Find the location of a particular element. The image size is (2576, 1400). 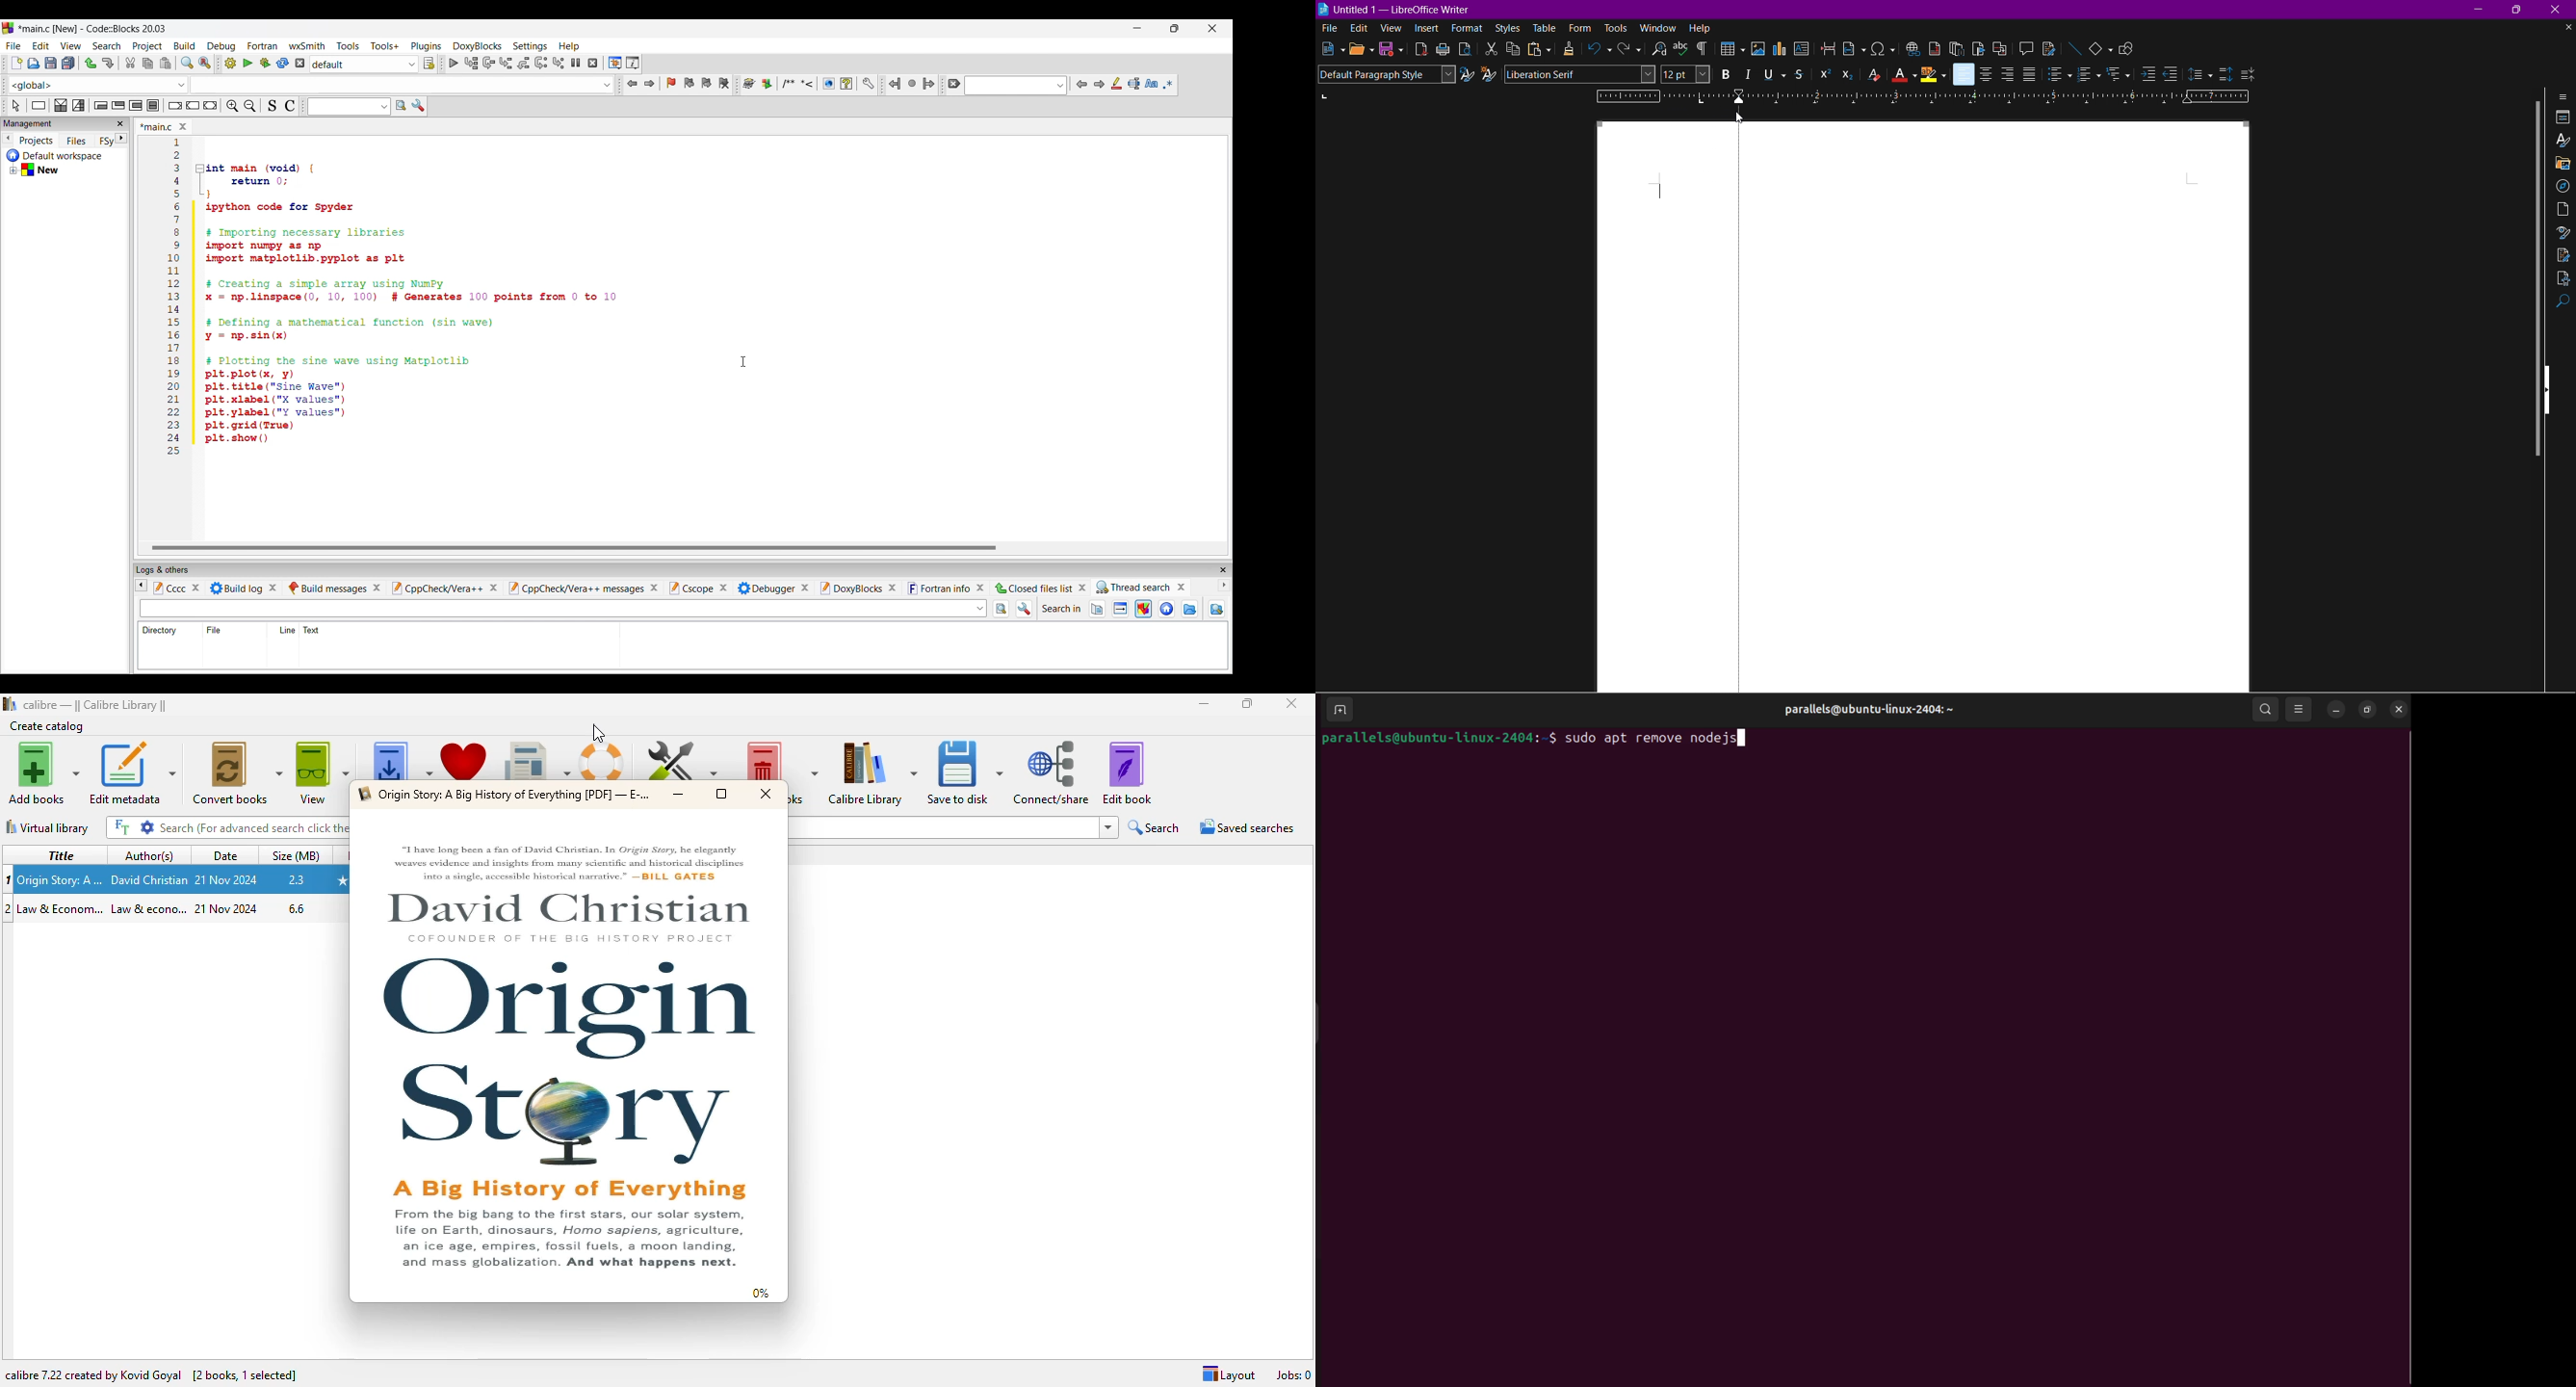

author is located at coordinates (149, 909).